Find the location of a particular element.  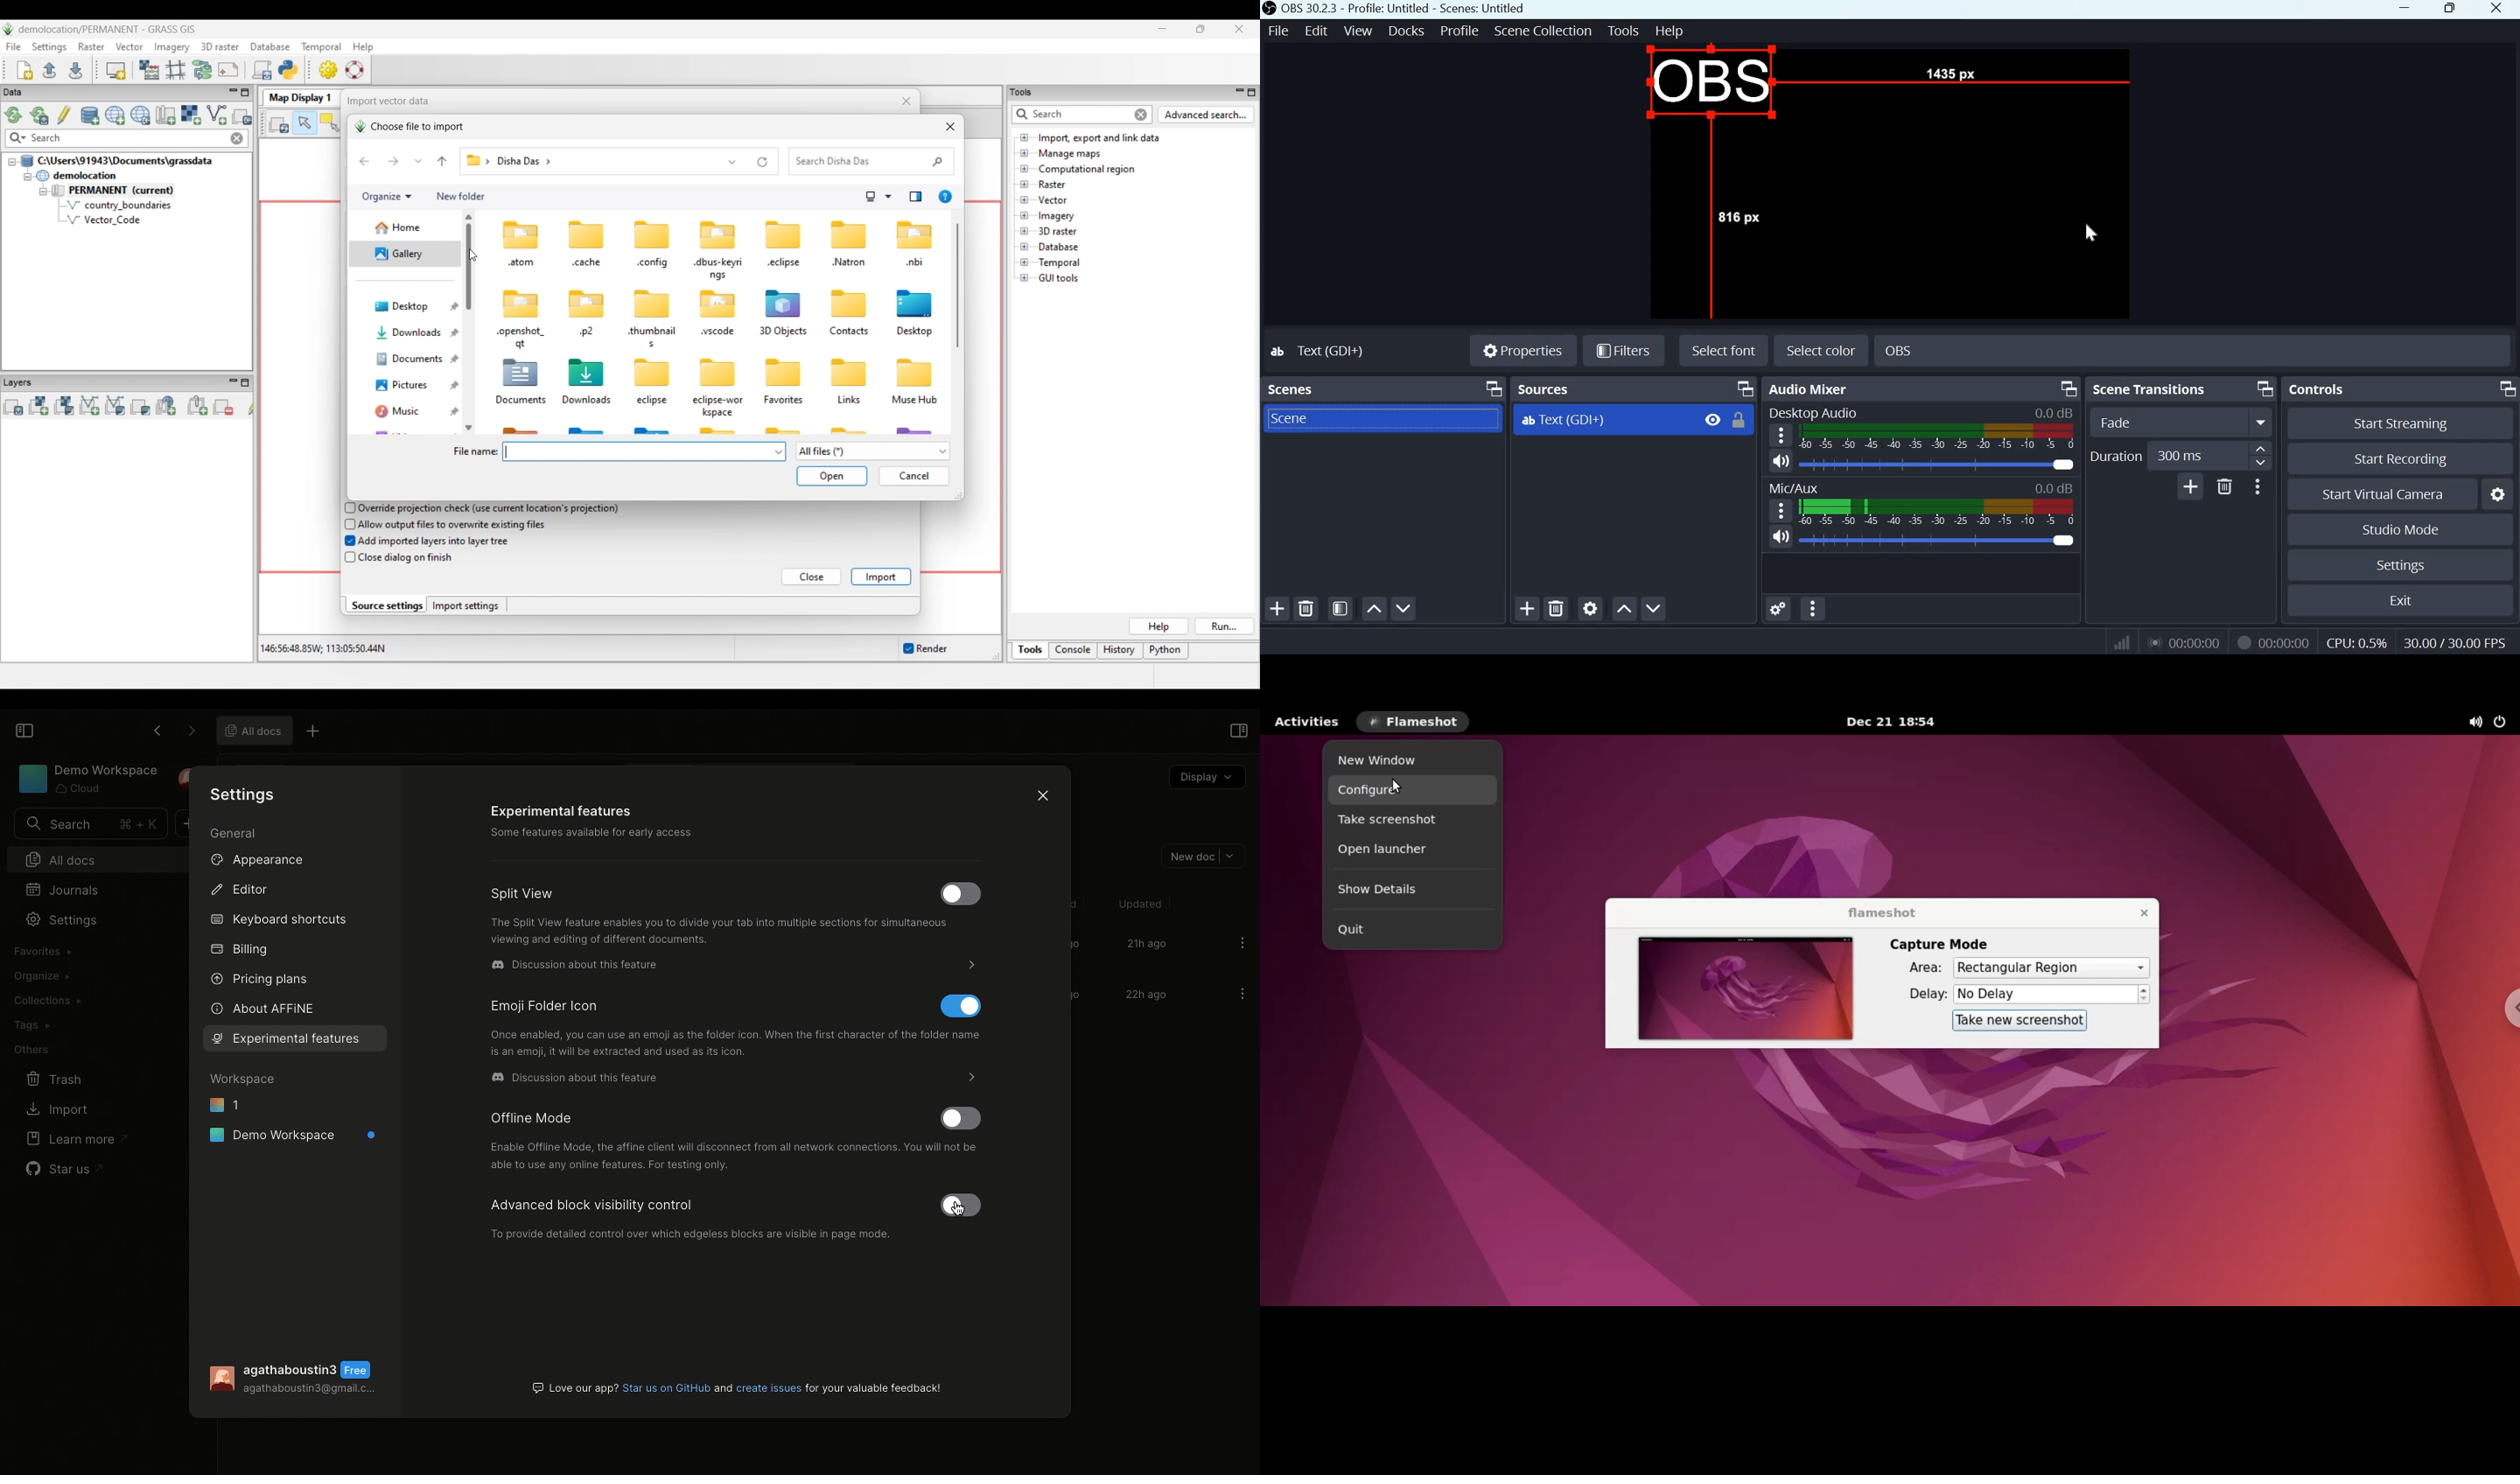

00:00:00 is located at coordinates (2284, 644).